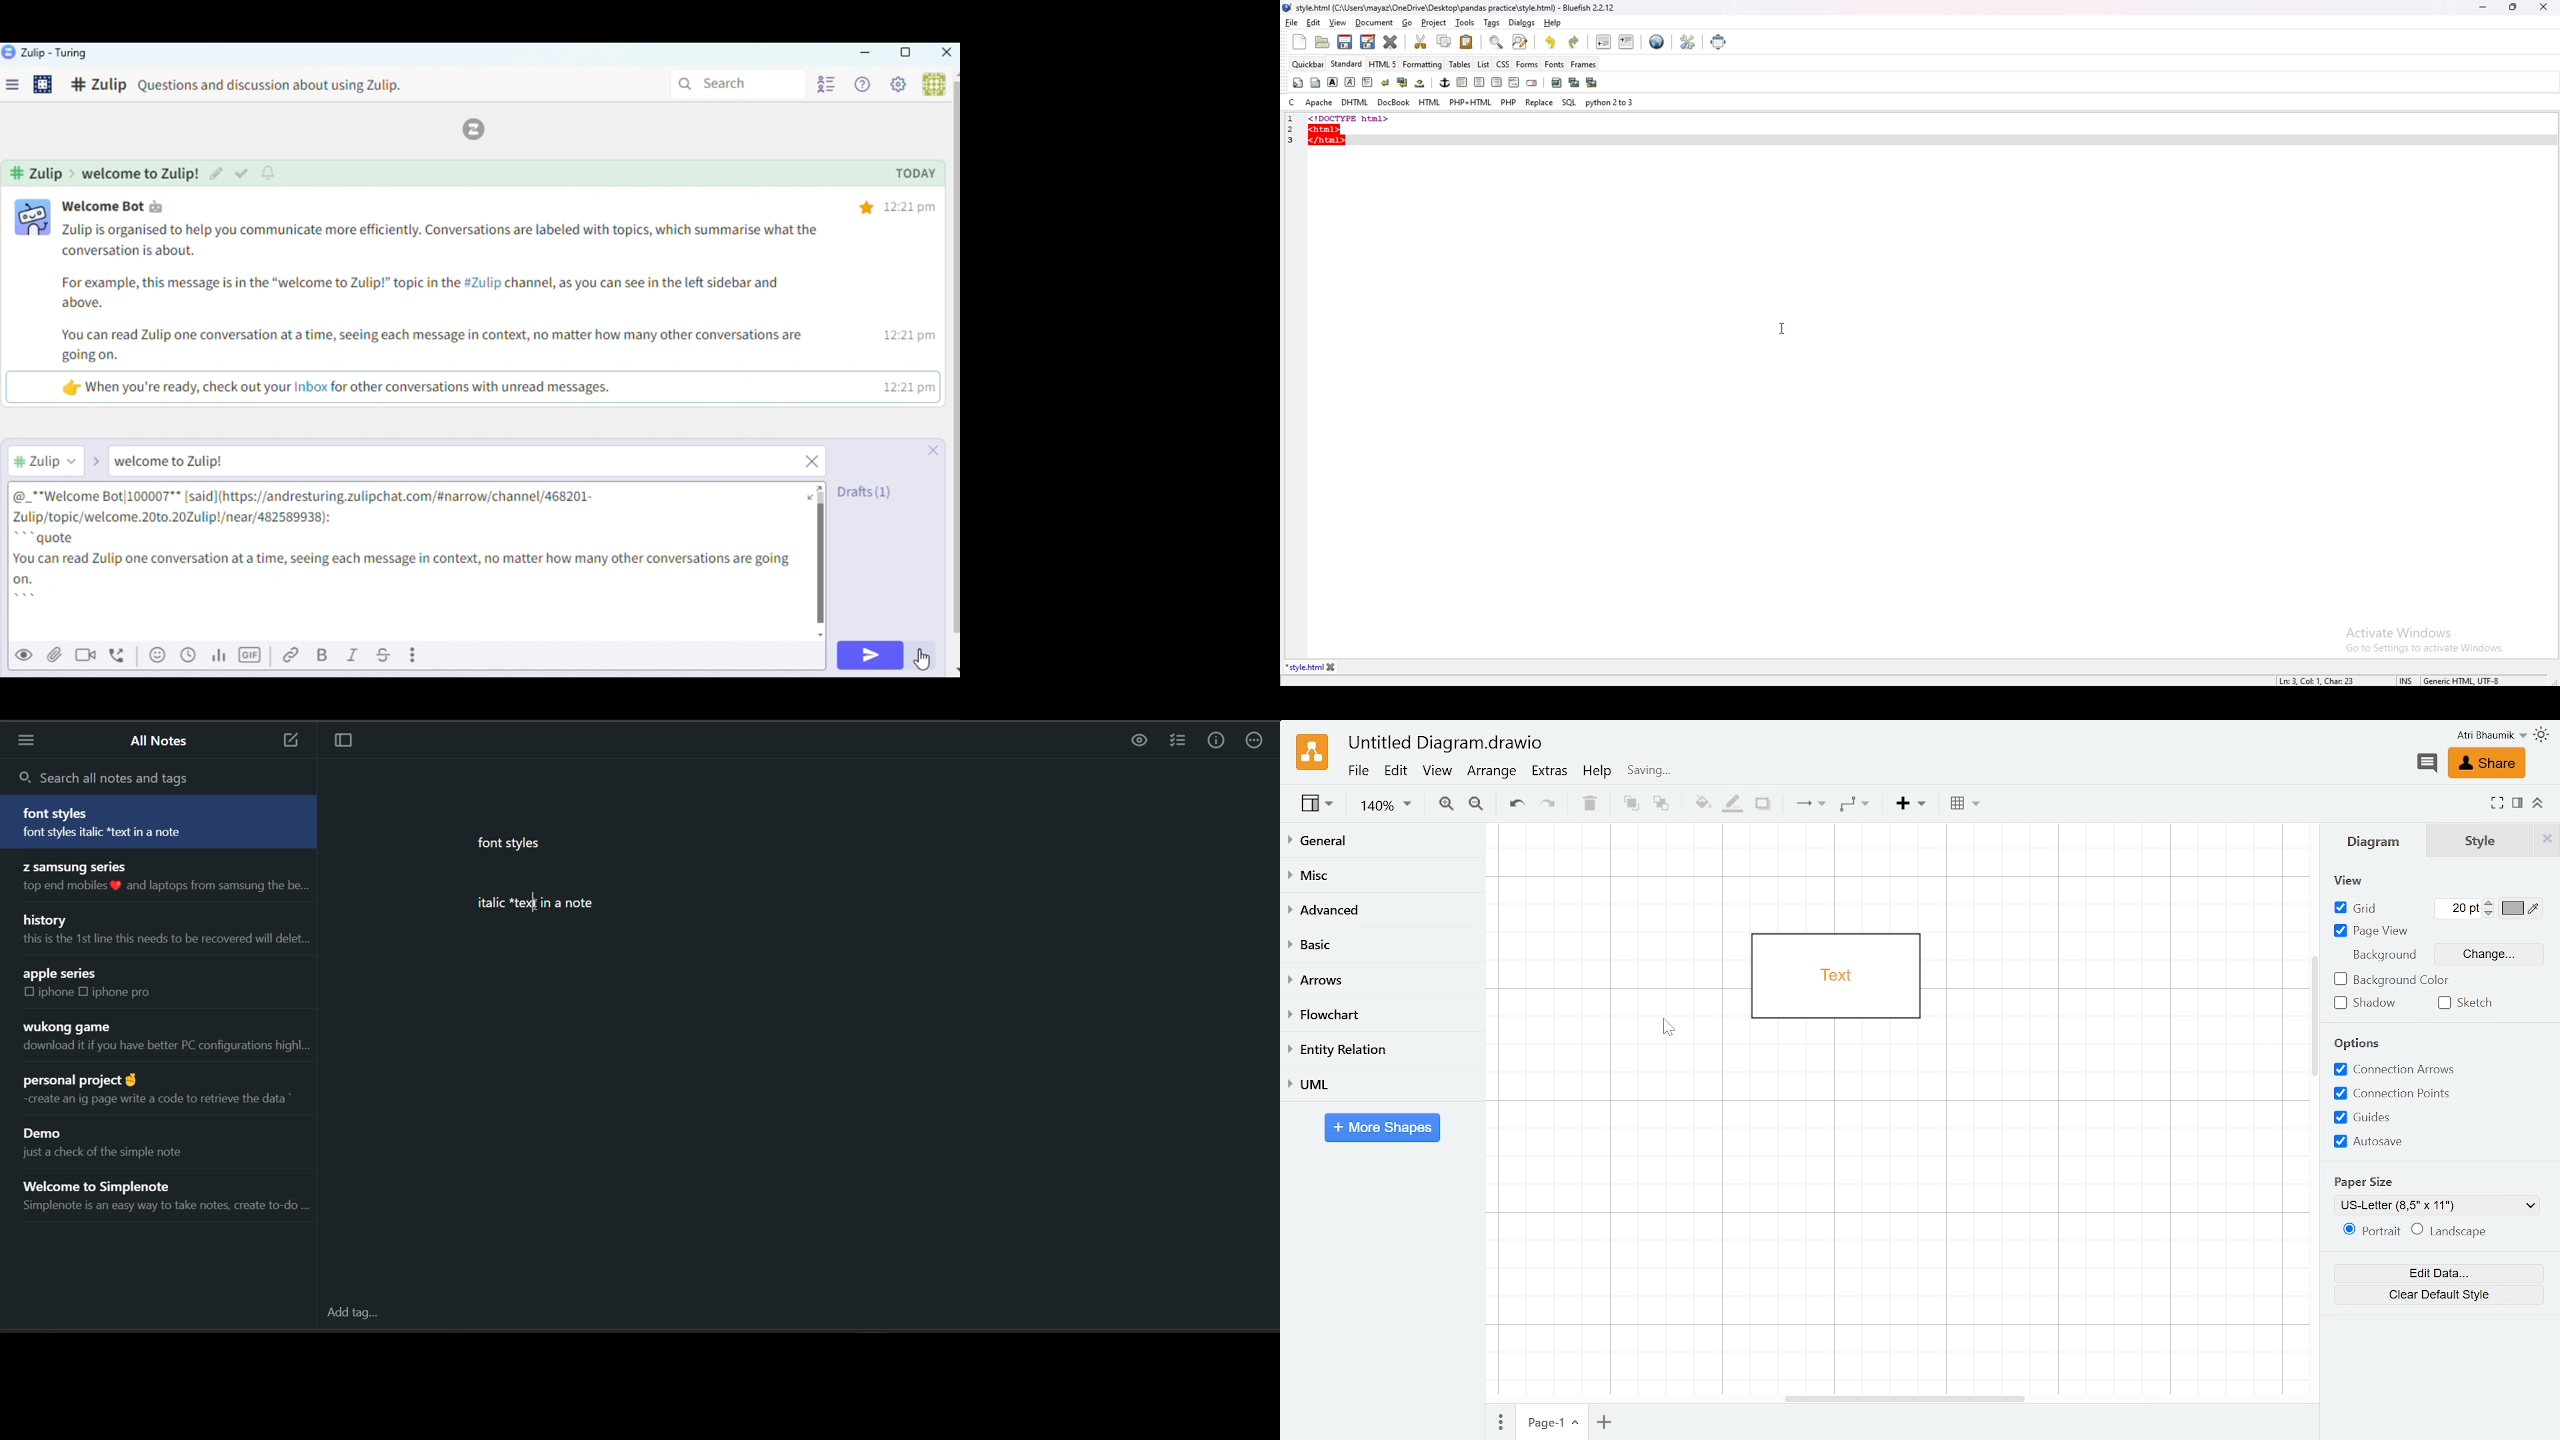 This screenshot has height=1456, width=2576. I want to click on data from current note, so click(538, 887).